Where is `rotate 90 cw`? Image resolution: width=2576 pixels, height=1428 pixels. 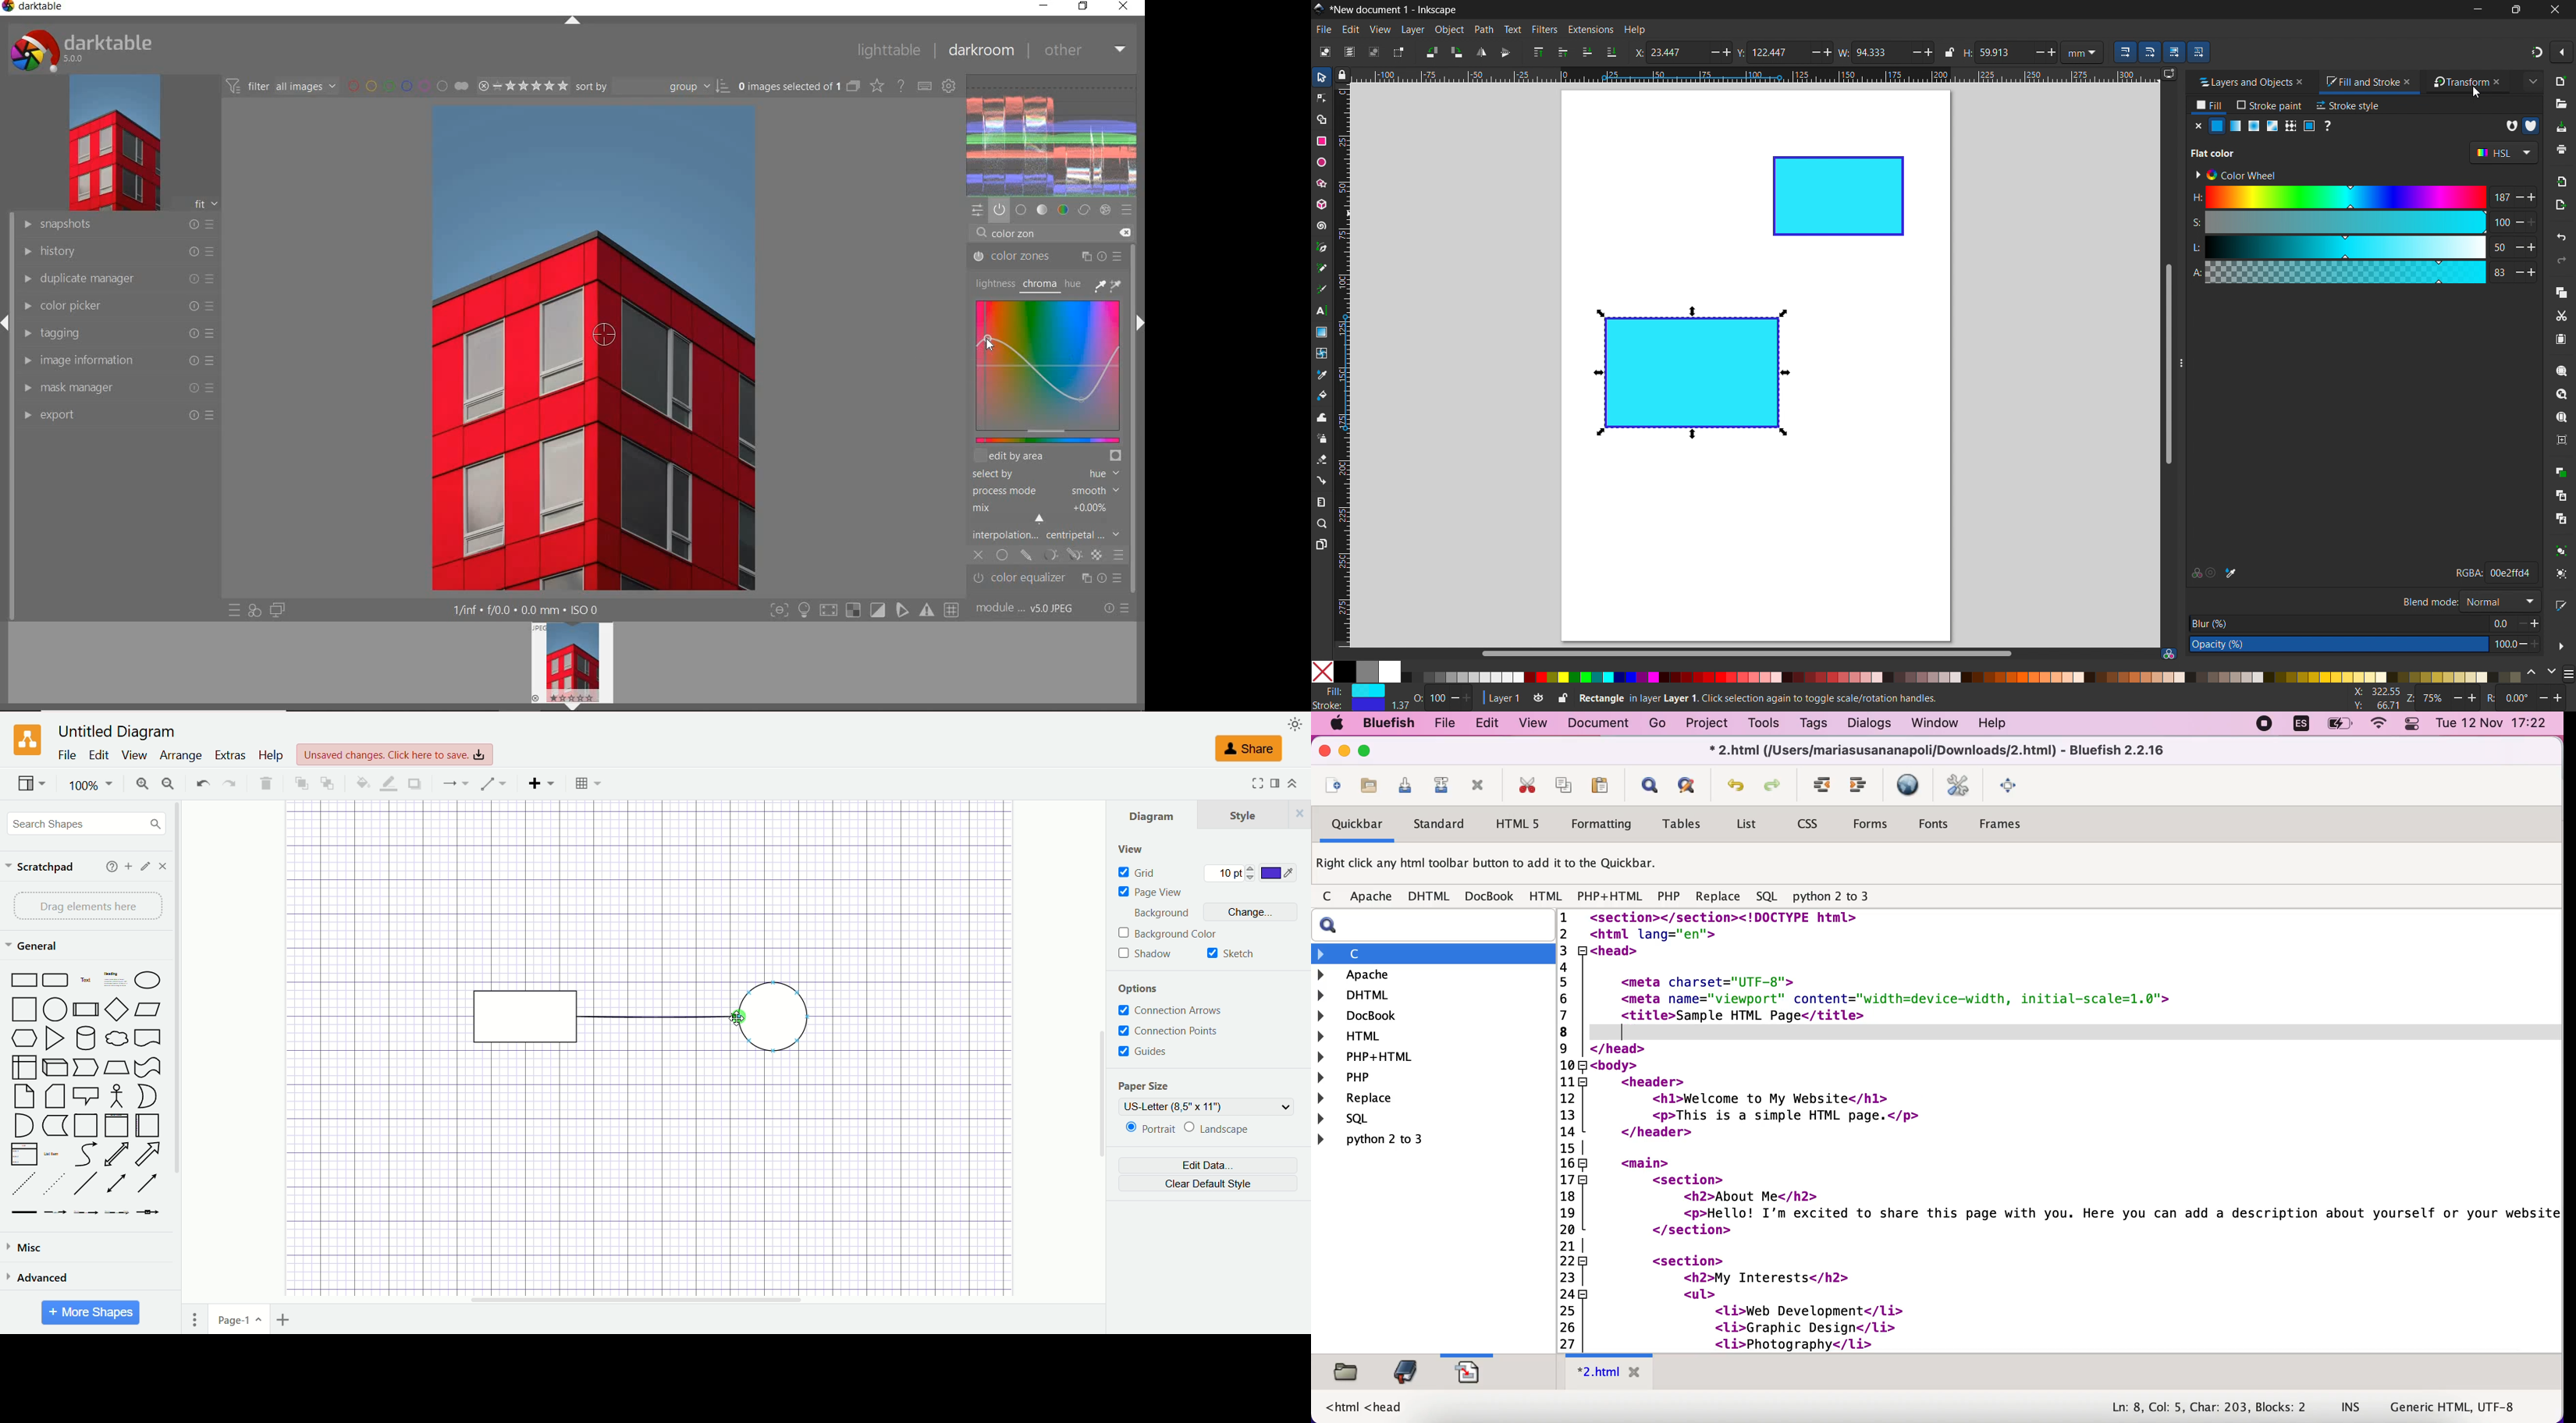 rotate 90 cw is located at coordinates (1456, 52).